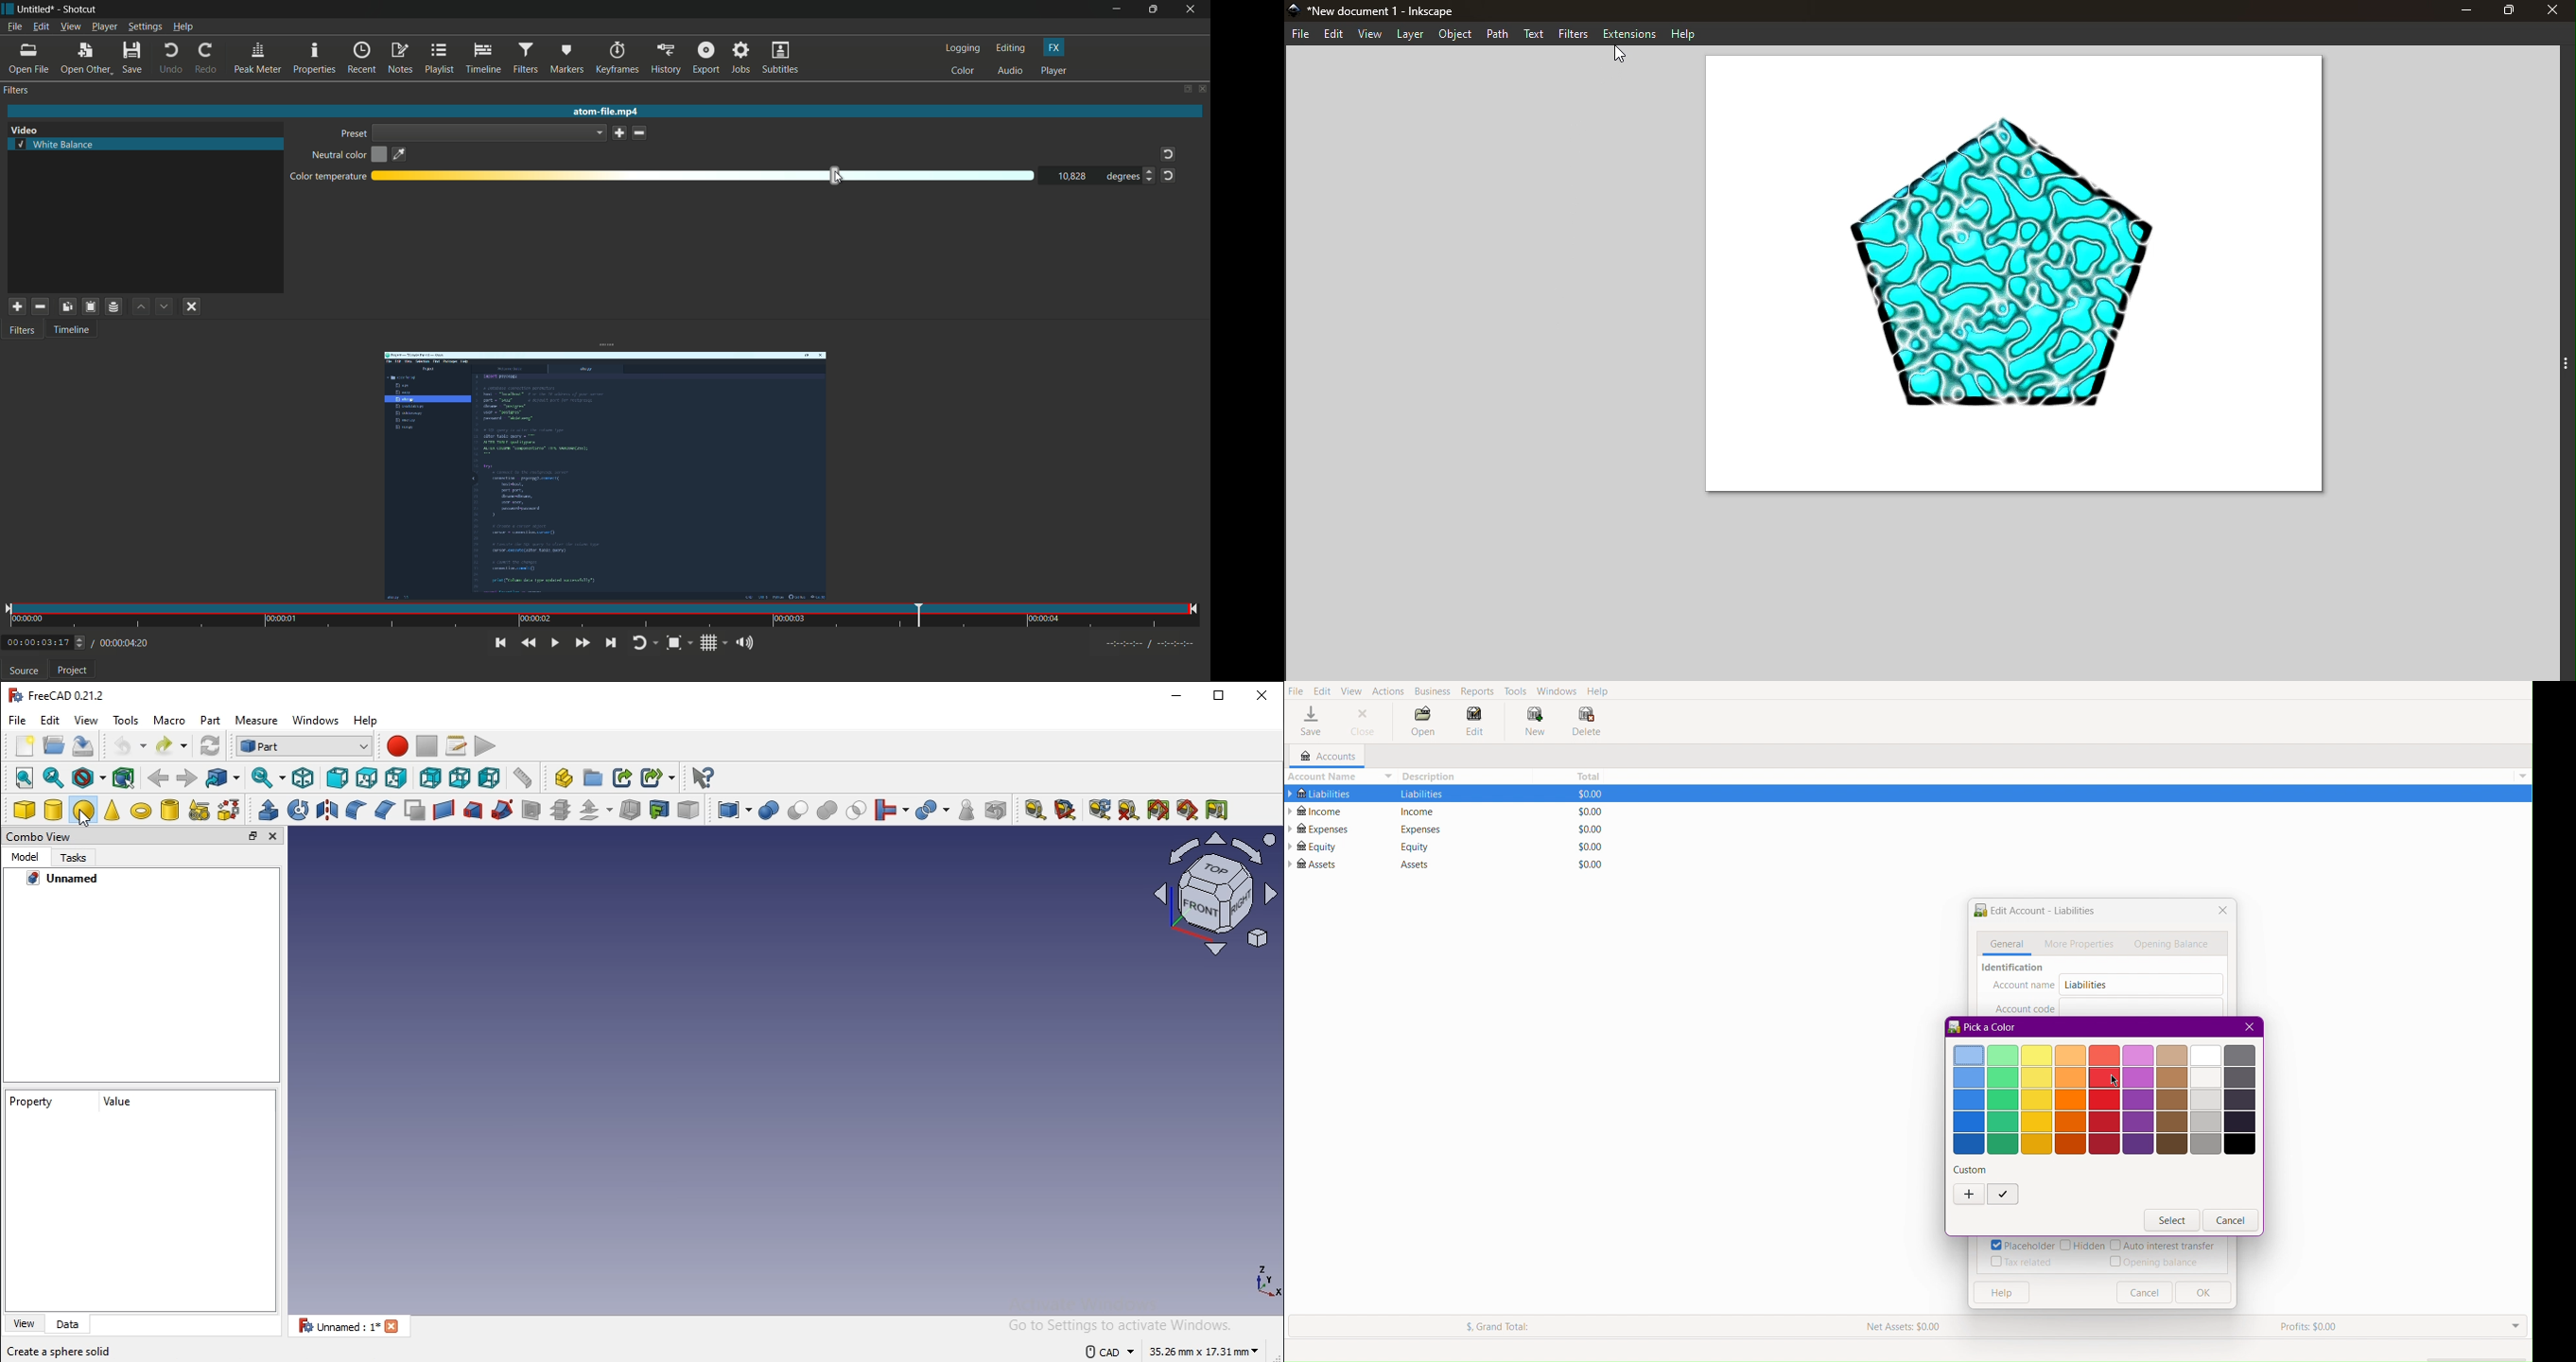 The width and height of the screenshot is (2576, 1372). What do you see at coordinates (337, 156) in the screenshot?
I see `neutral color` at bounding box center [337, 156].